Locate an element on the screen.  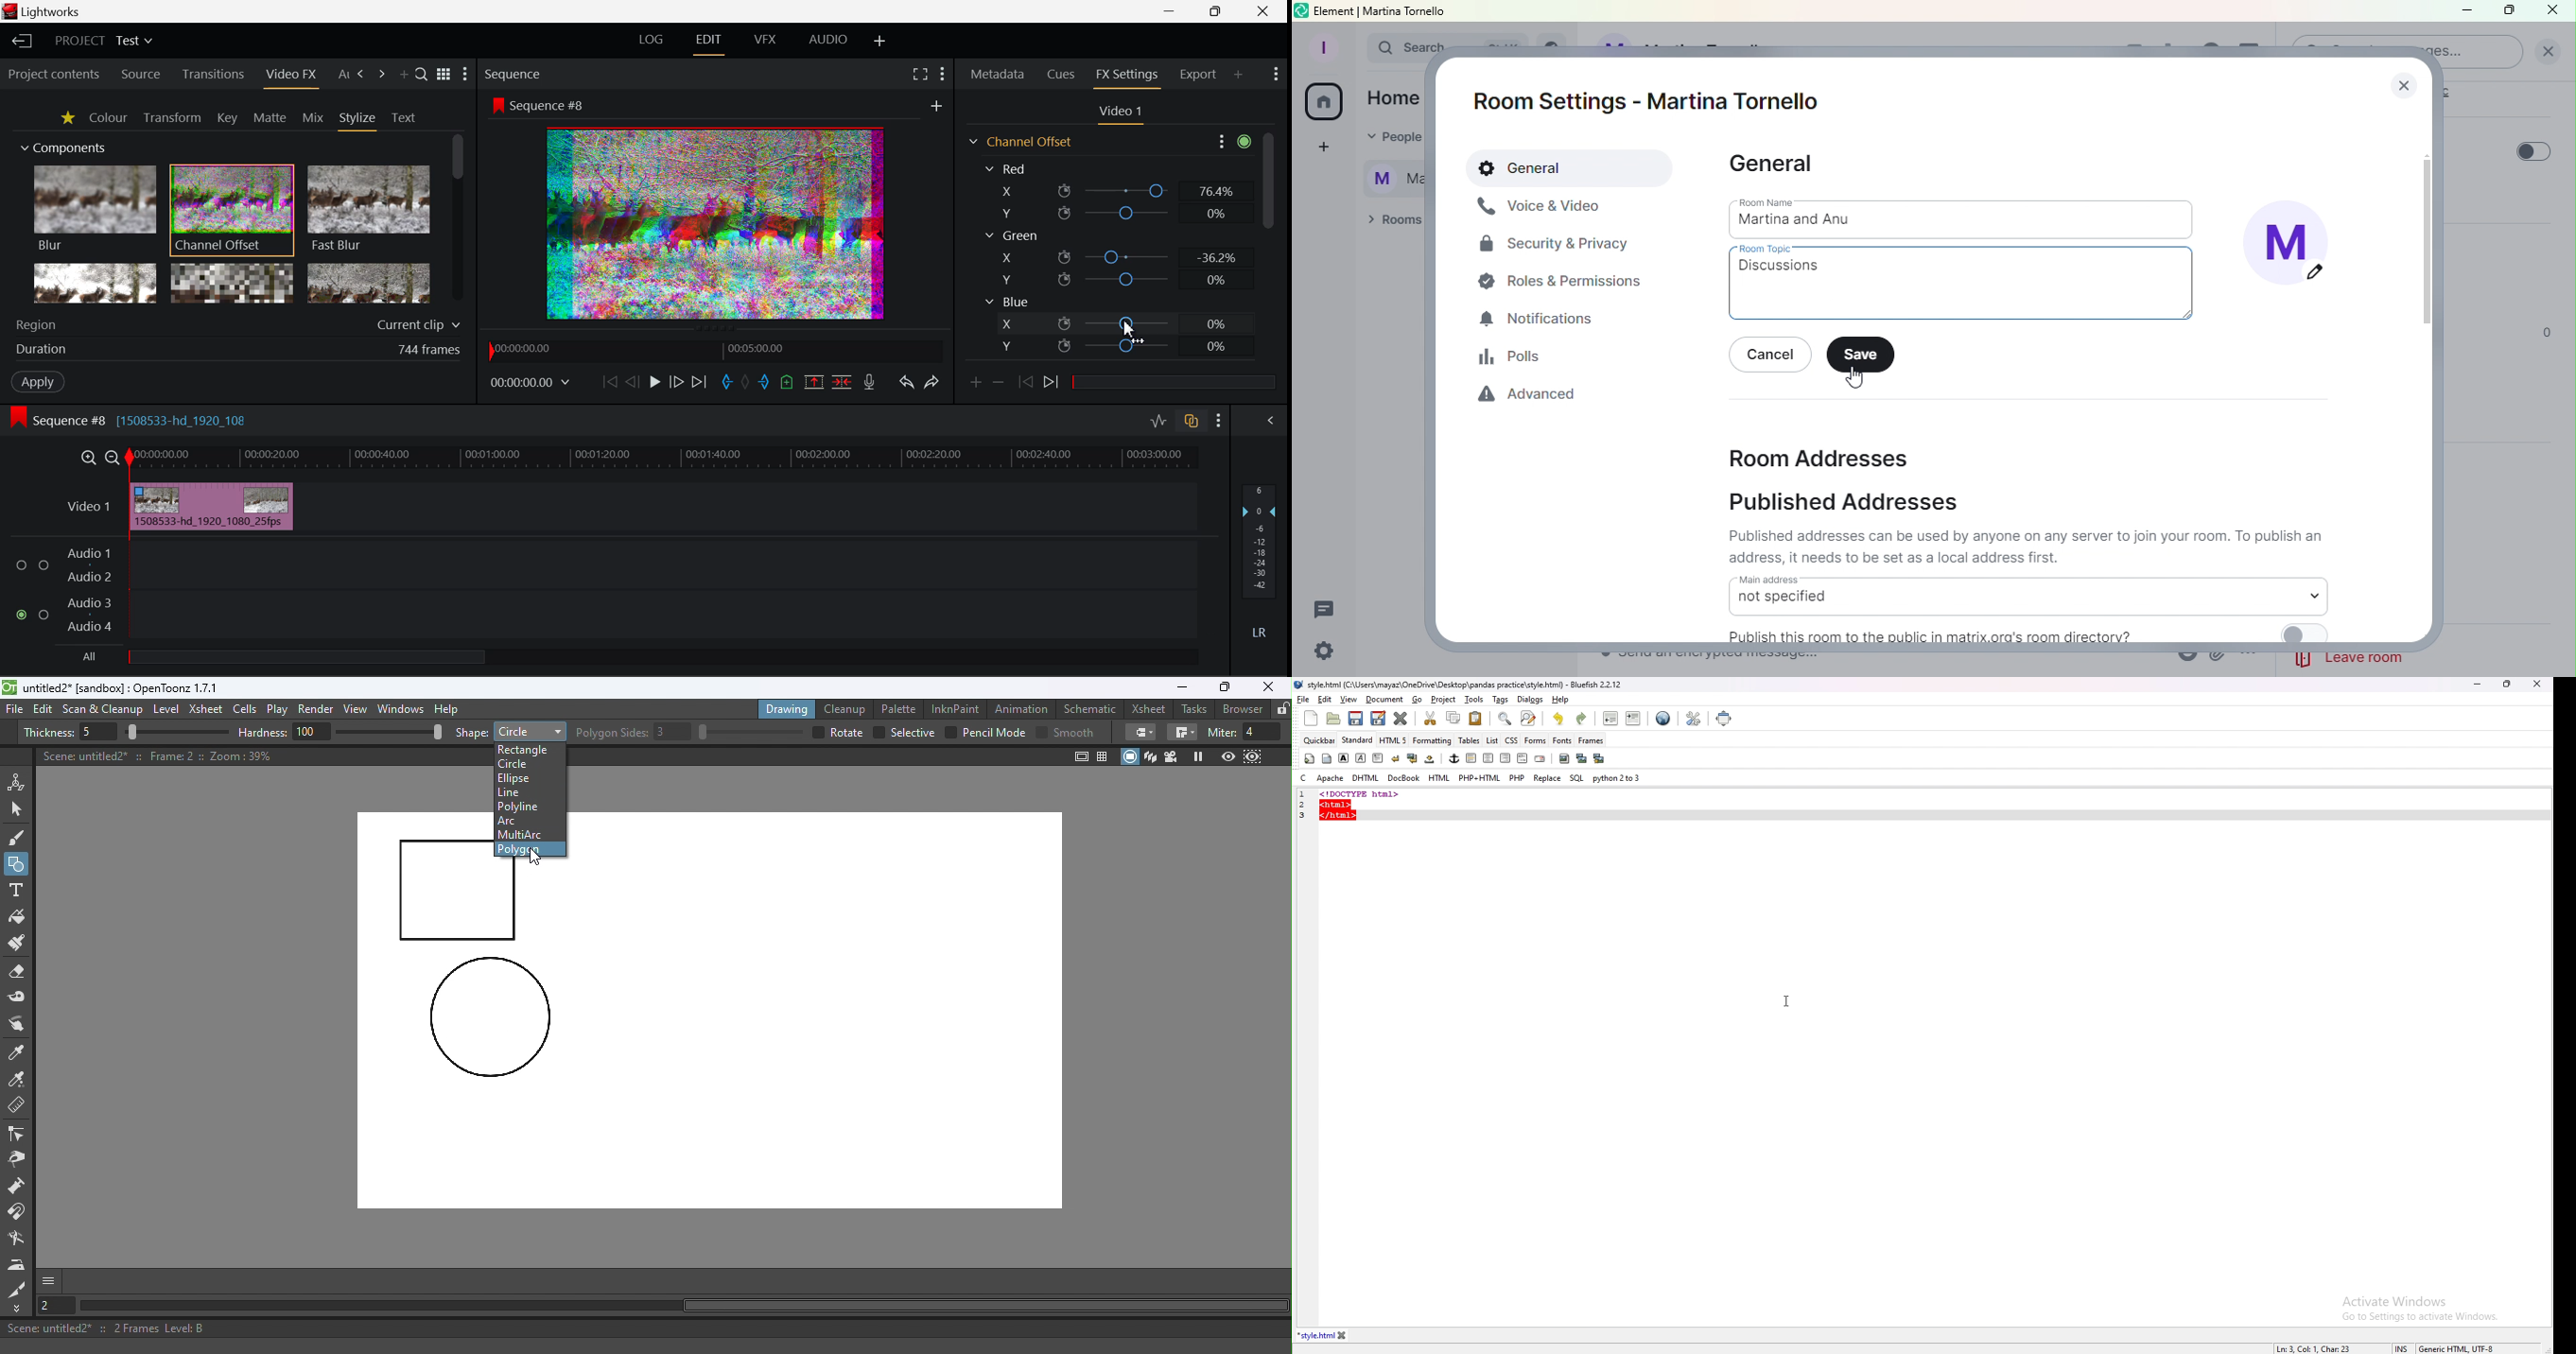
anchor is located at coordinates (1454, 759).